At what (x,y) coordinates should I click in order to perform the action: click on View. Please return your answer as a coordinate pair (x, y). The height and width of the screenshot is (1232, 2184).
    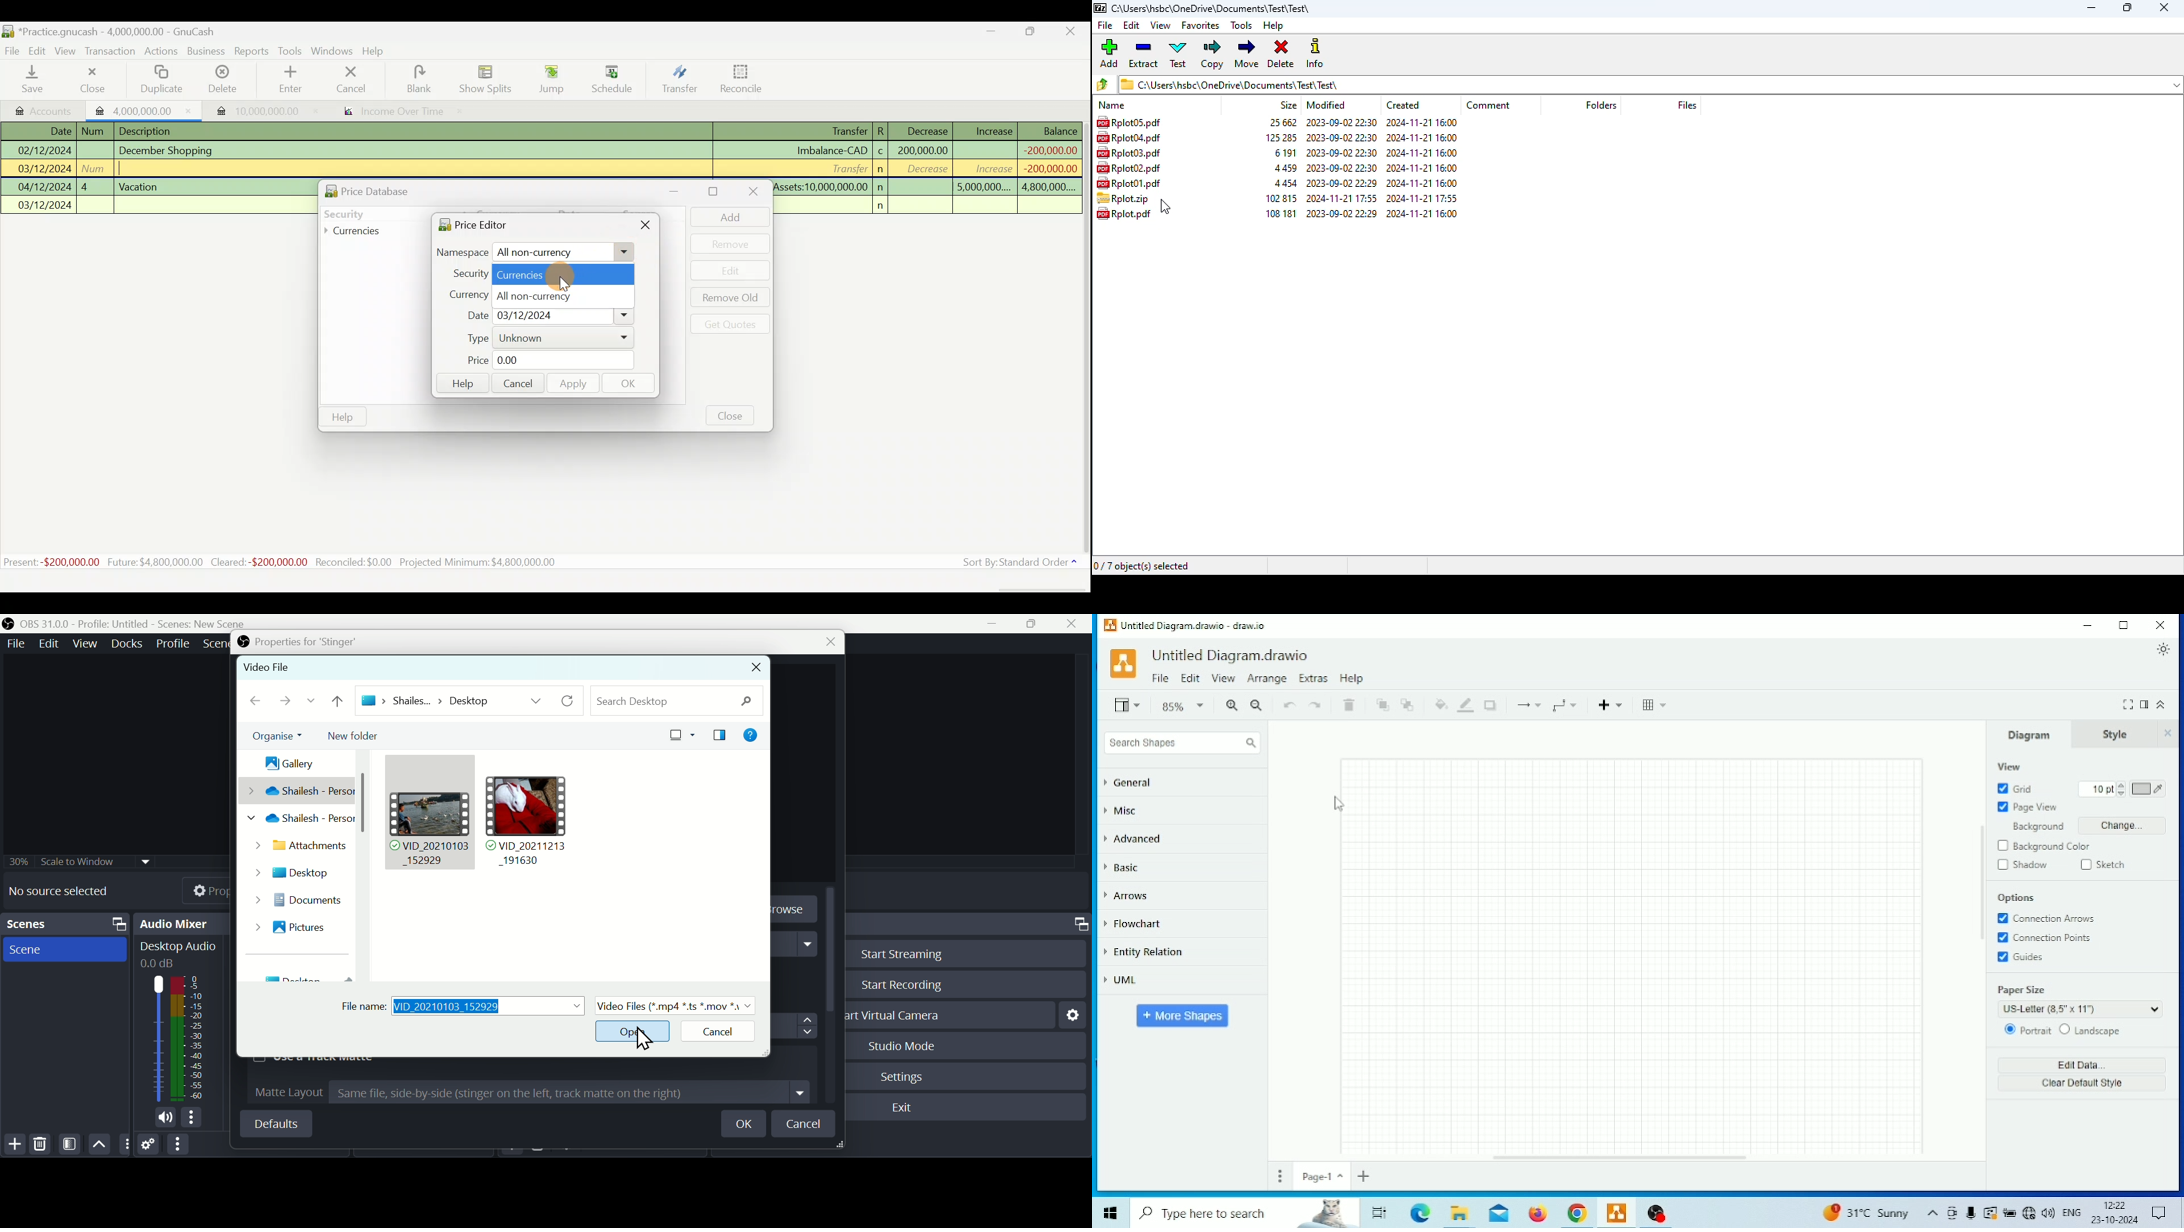
    Looking at the image, I should click on (1223, 679).